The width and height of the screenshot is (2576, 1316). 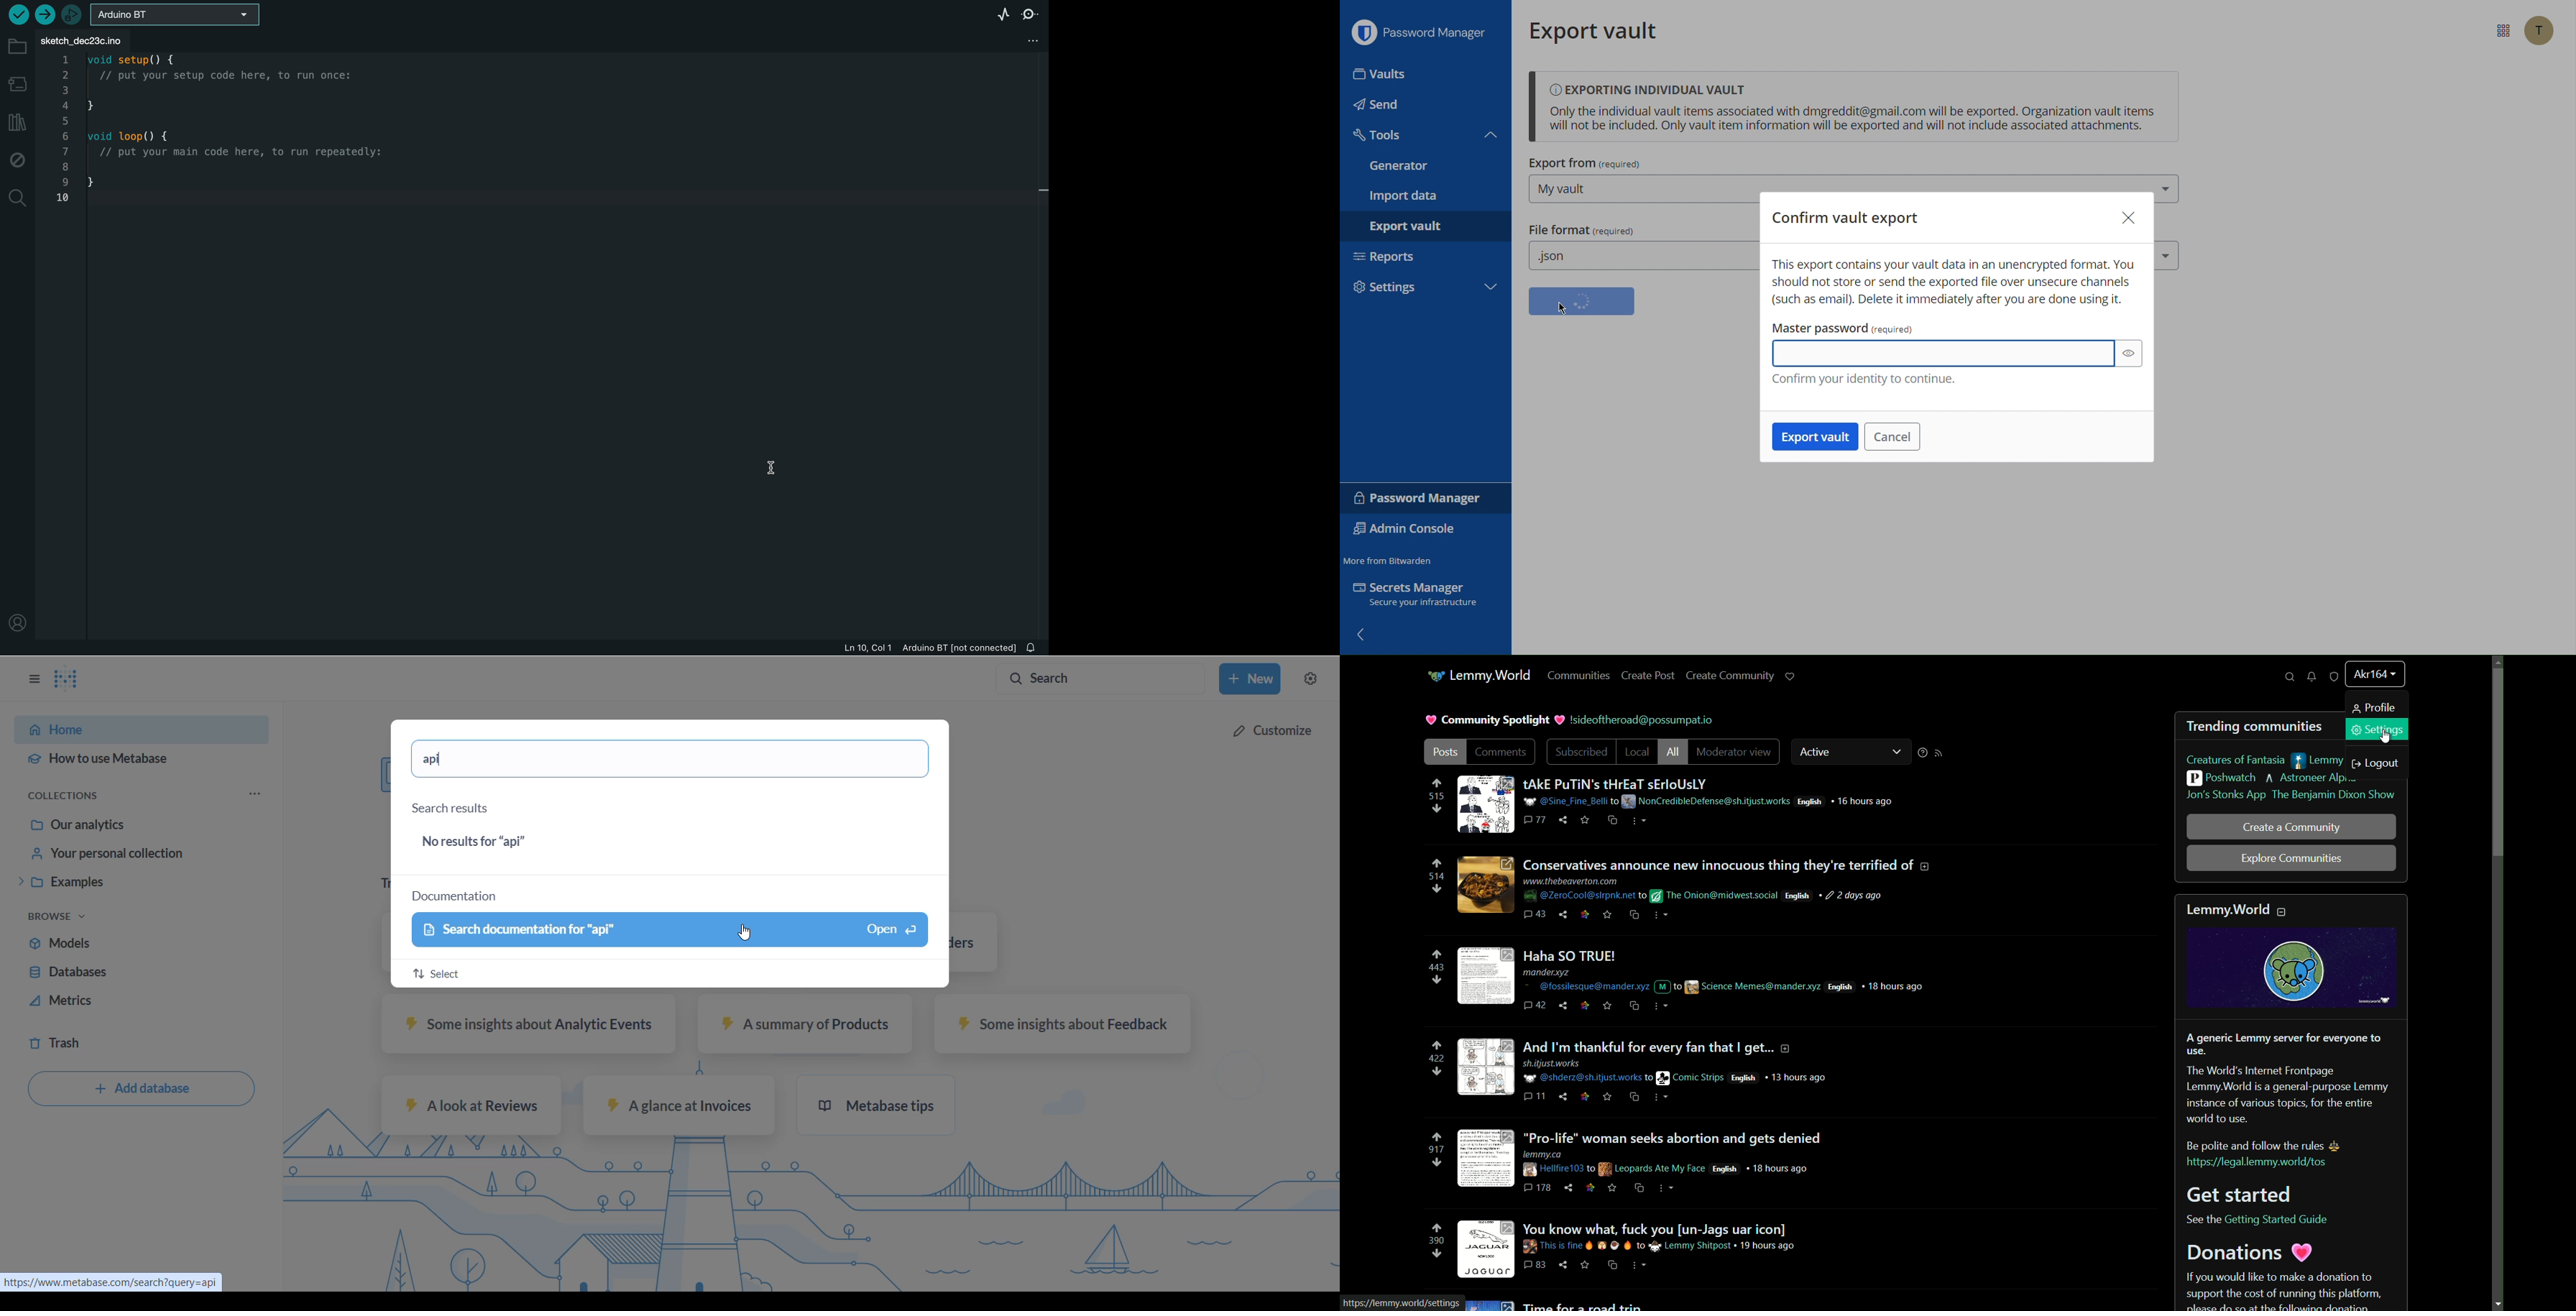 I want to click on board selecter, so click(x=181, y=16).